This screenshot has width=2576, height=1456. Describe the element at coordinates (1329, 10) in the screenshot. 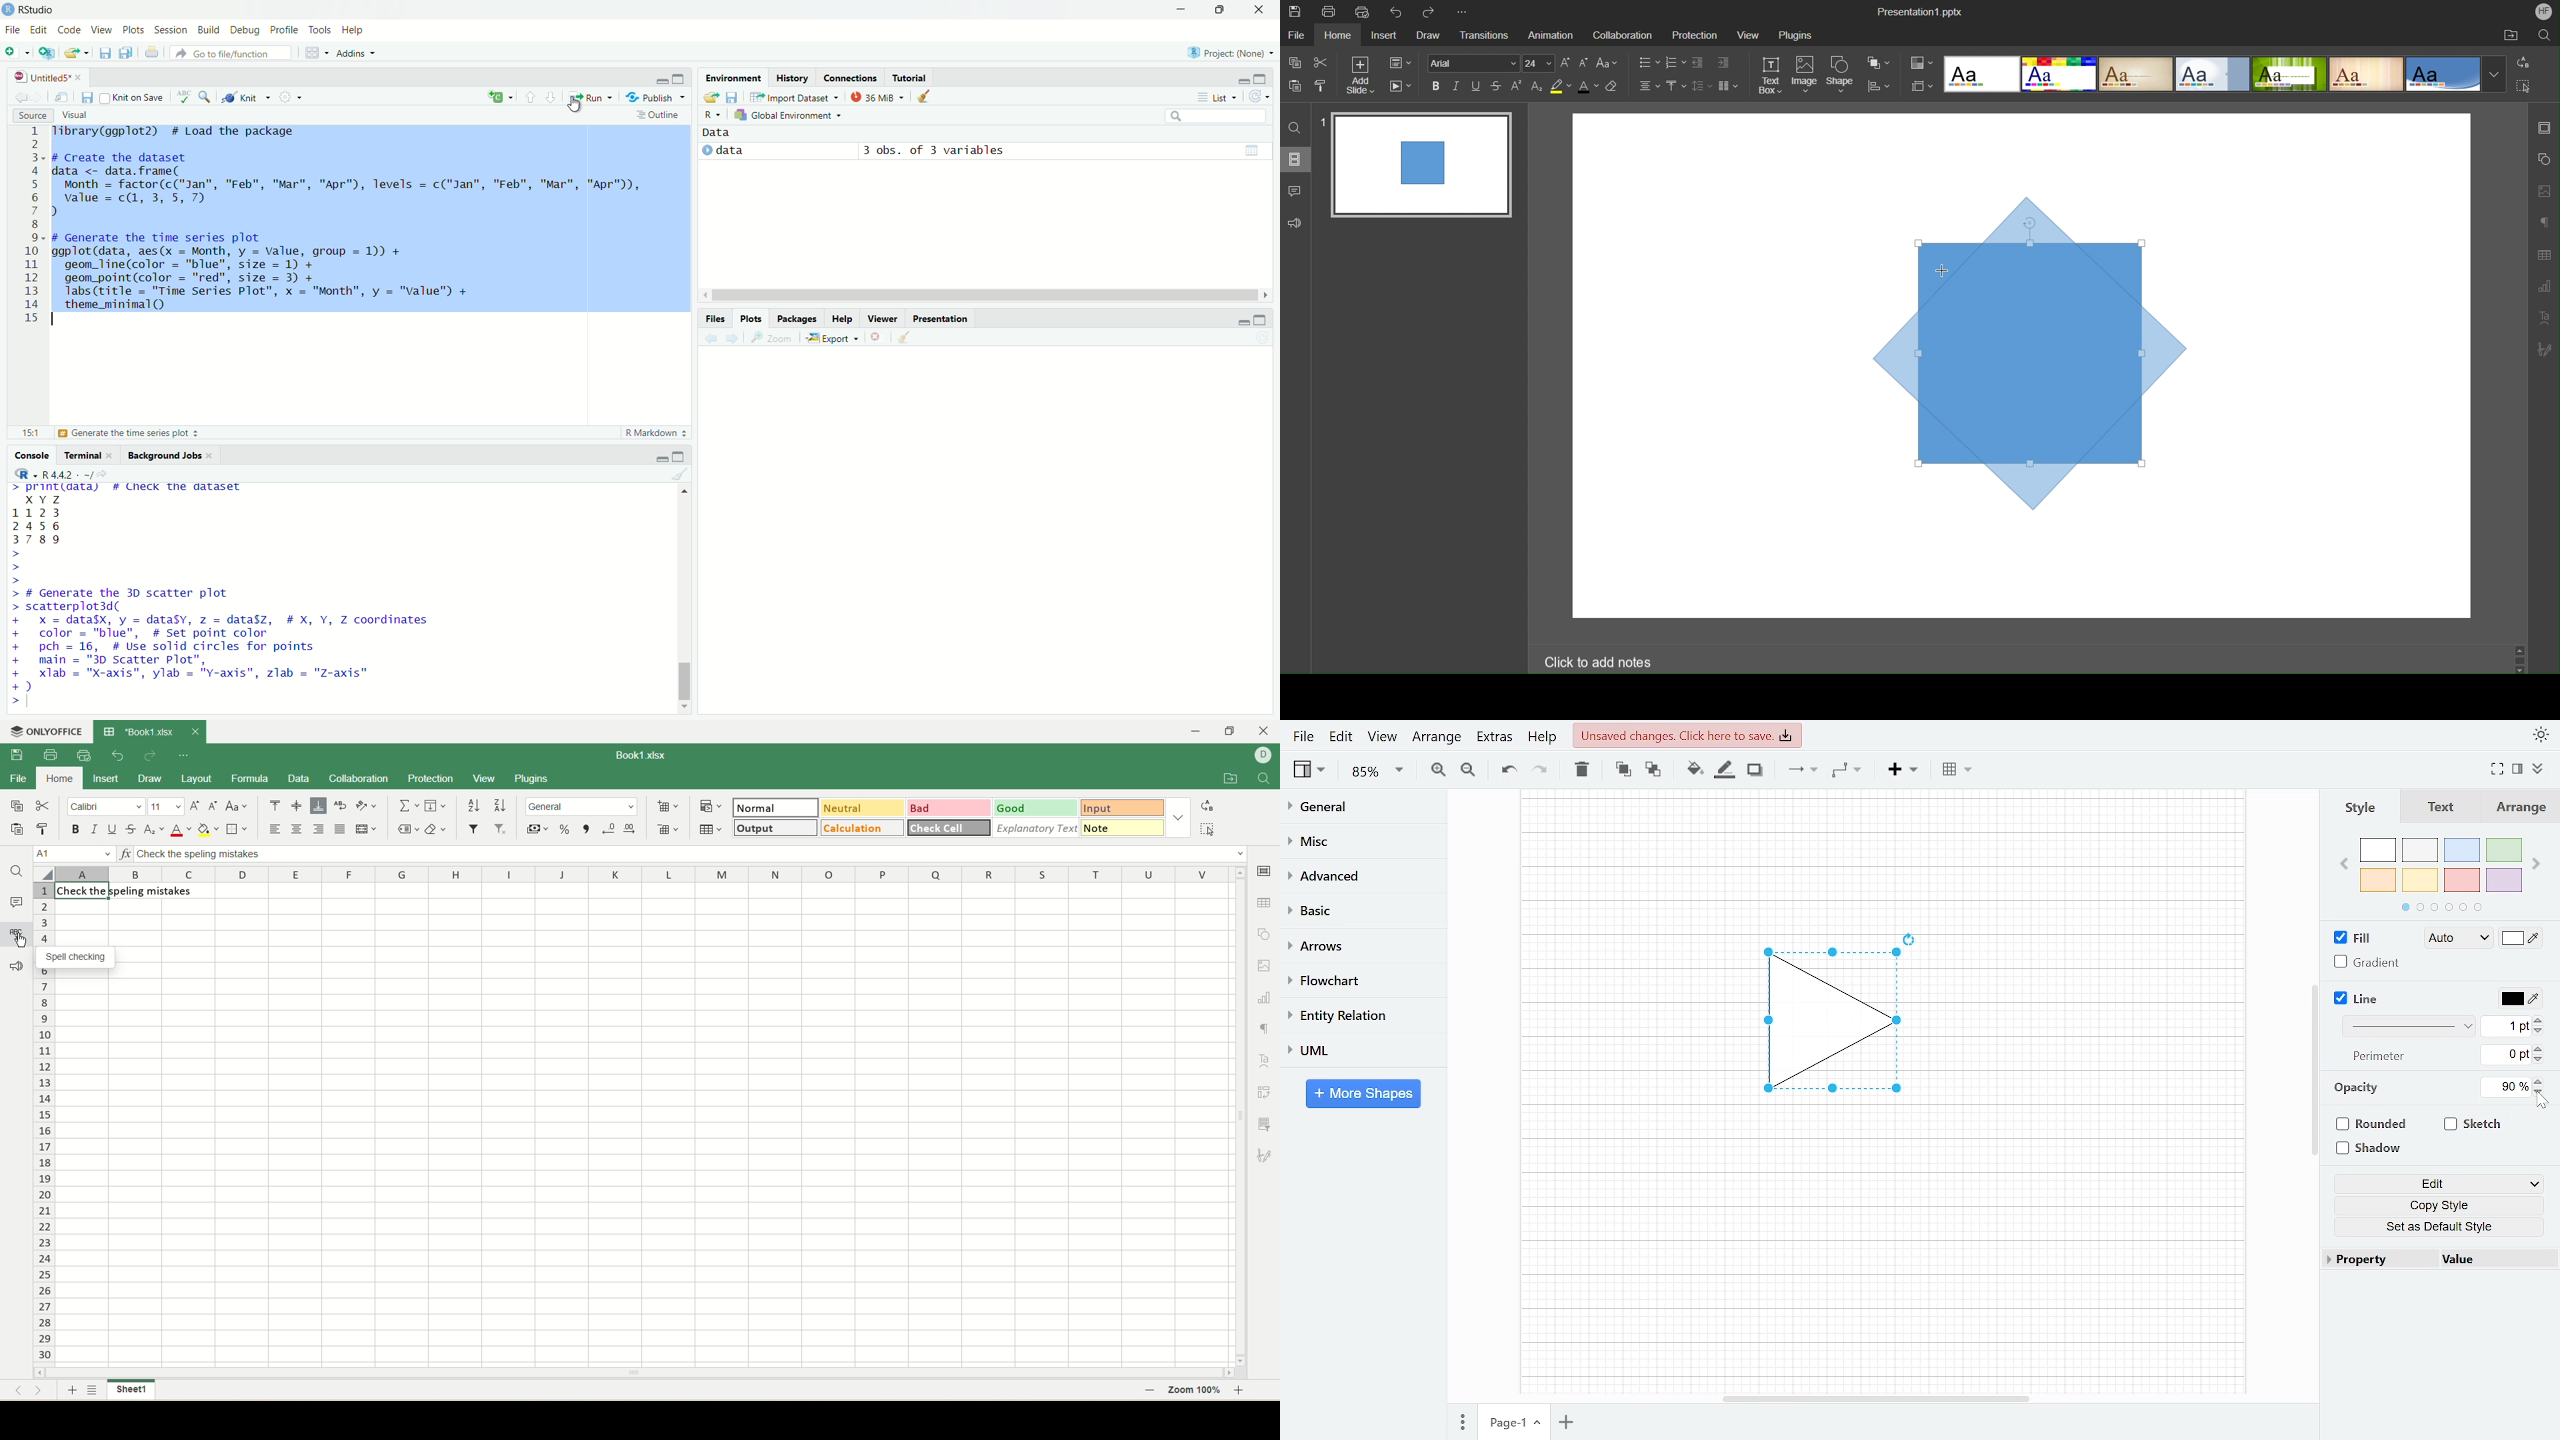

I see `Print` at that location.